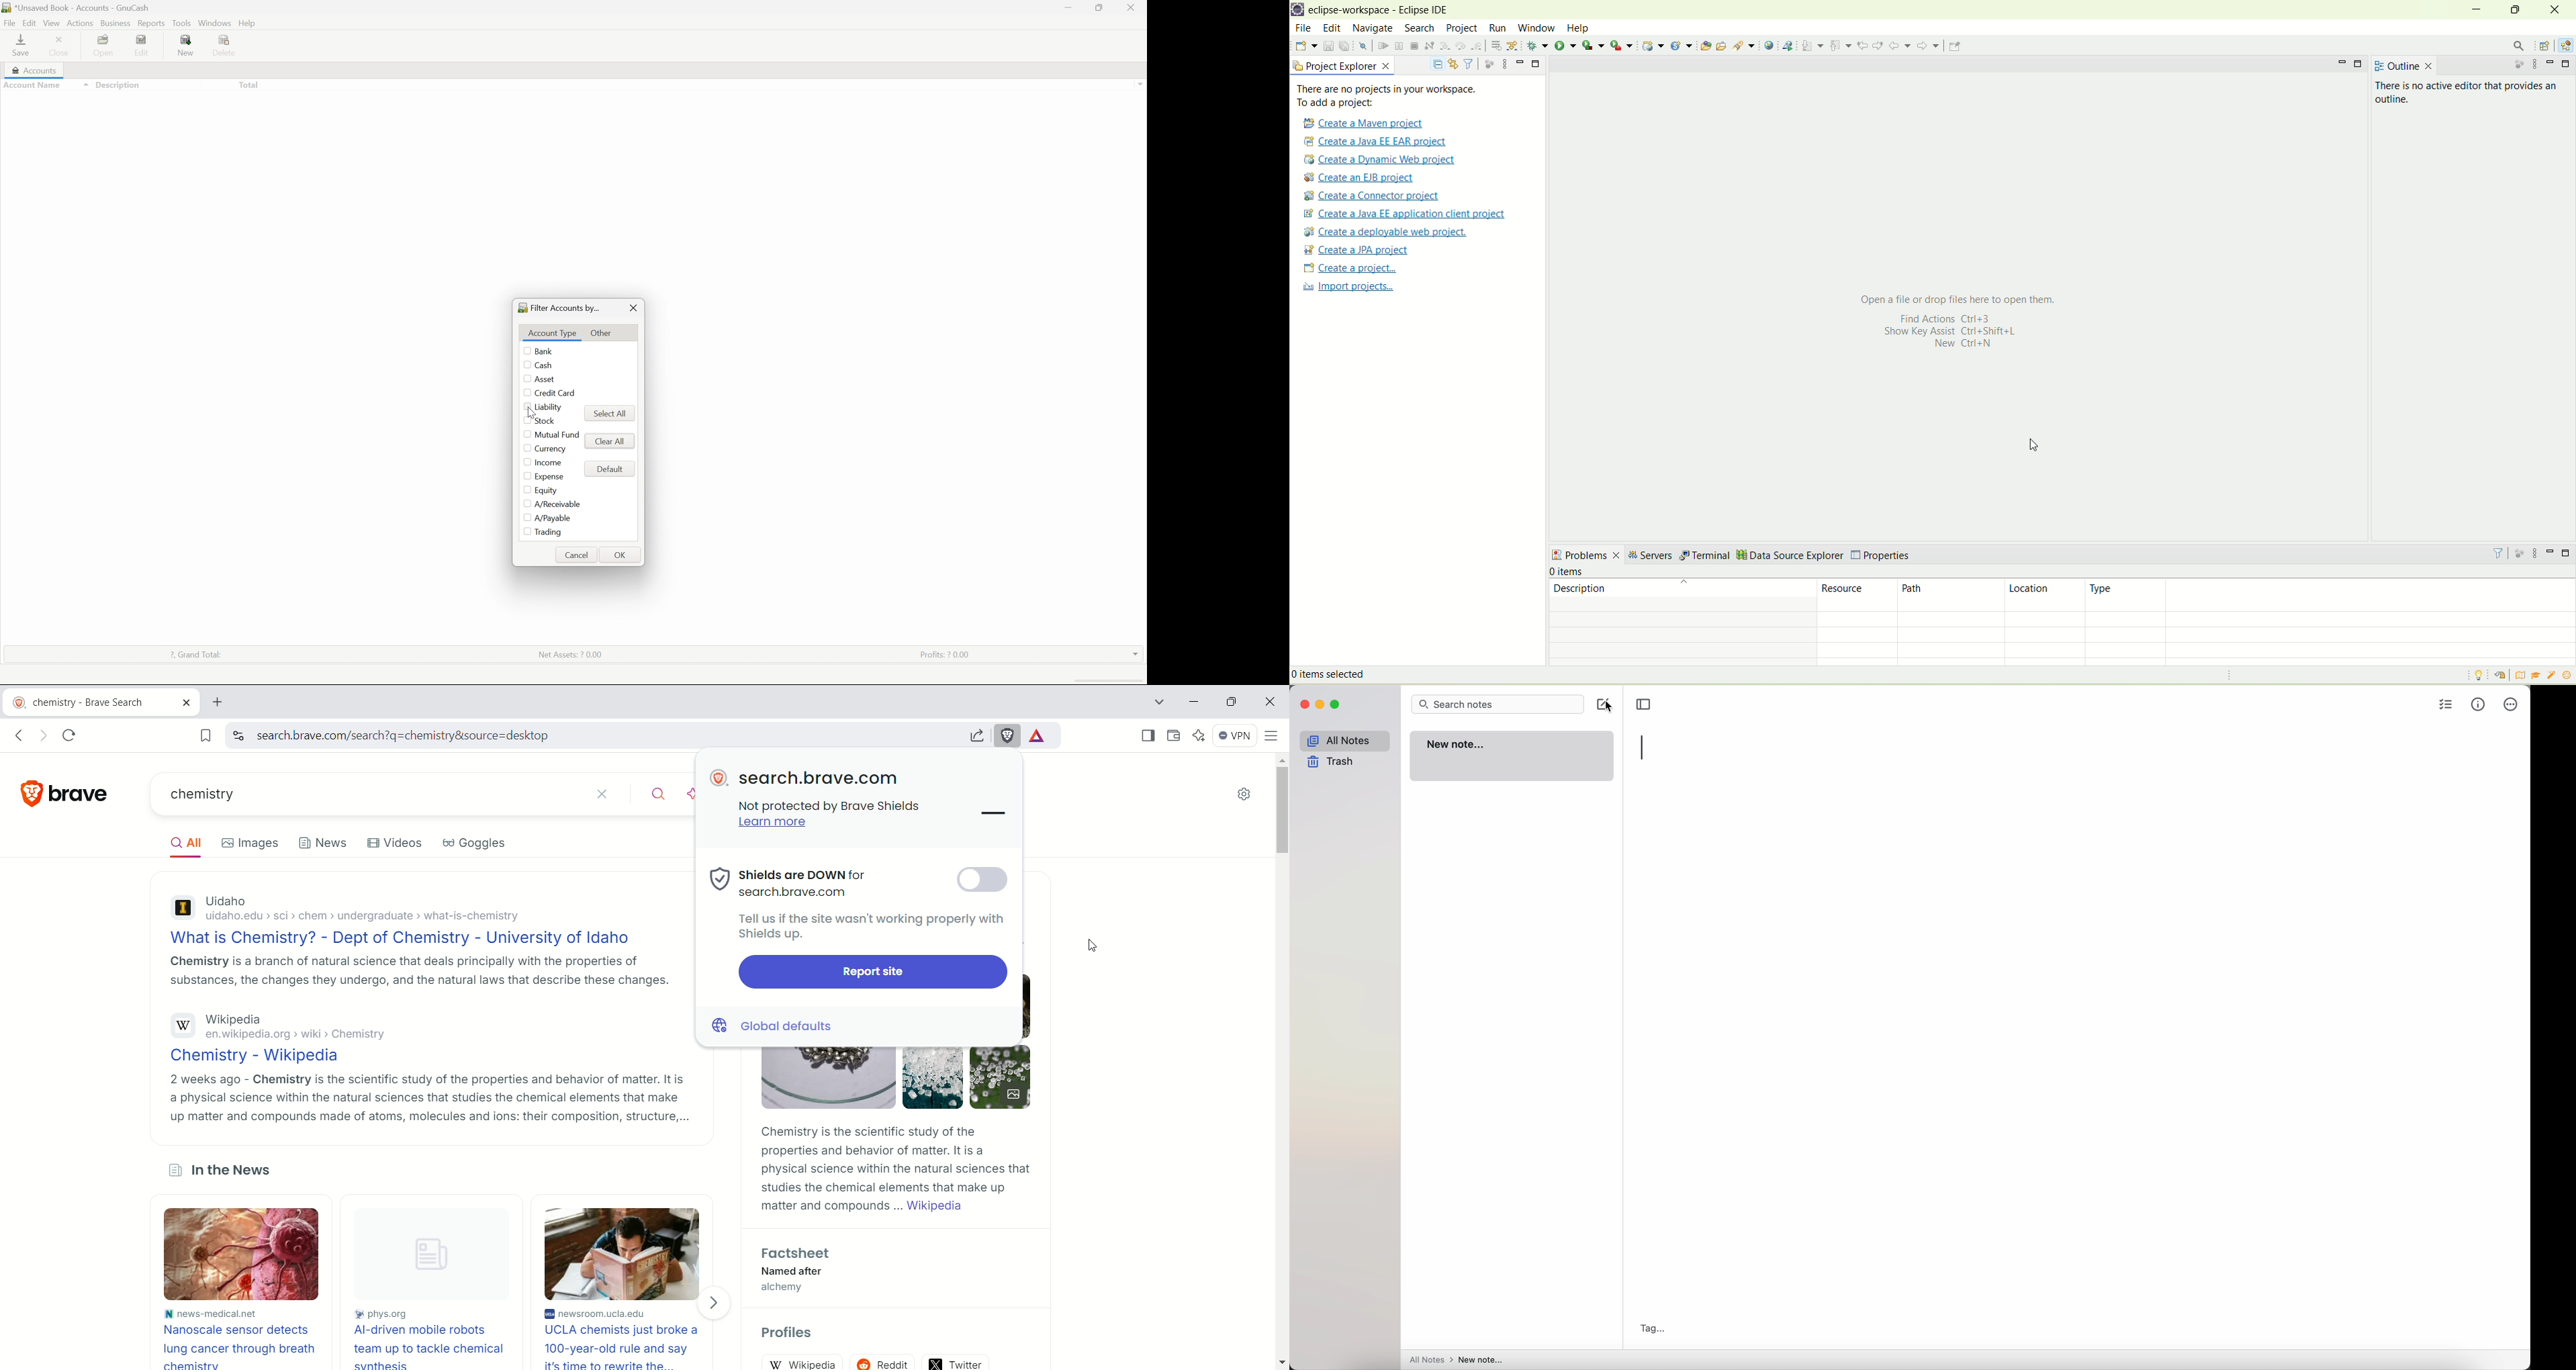  I want to click on typing cursor, so click(1643, 748).